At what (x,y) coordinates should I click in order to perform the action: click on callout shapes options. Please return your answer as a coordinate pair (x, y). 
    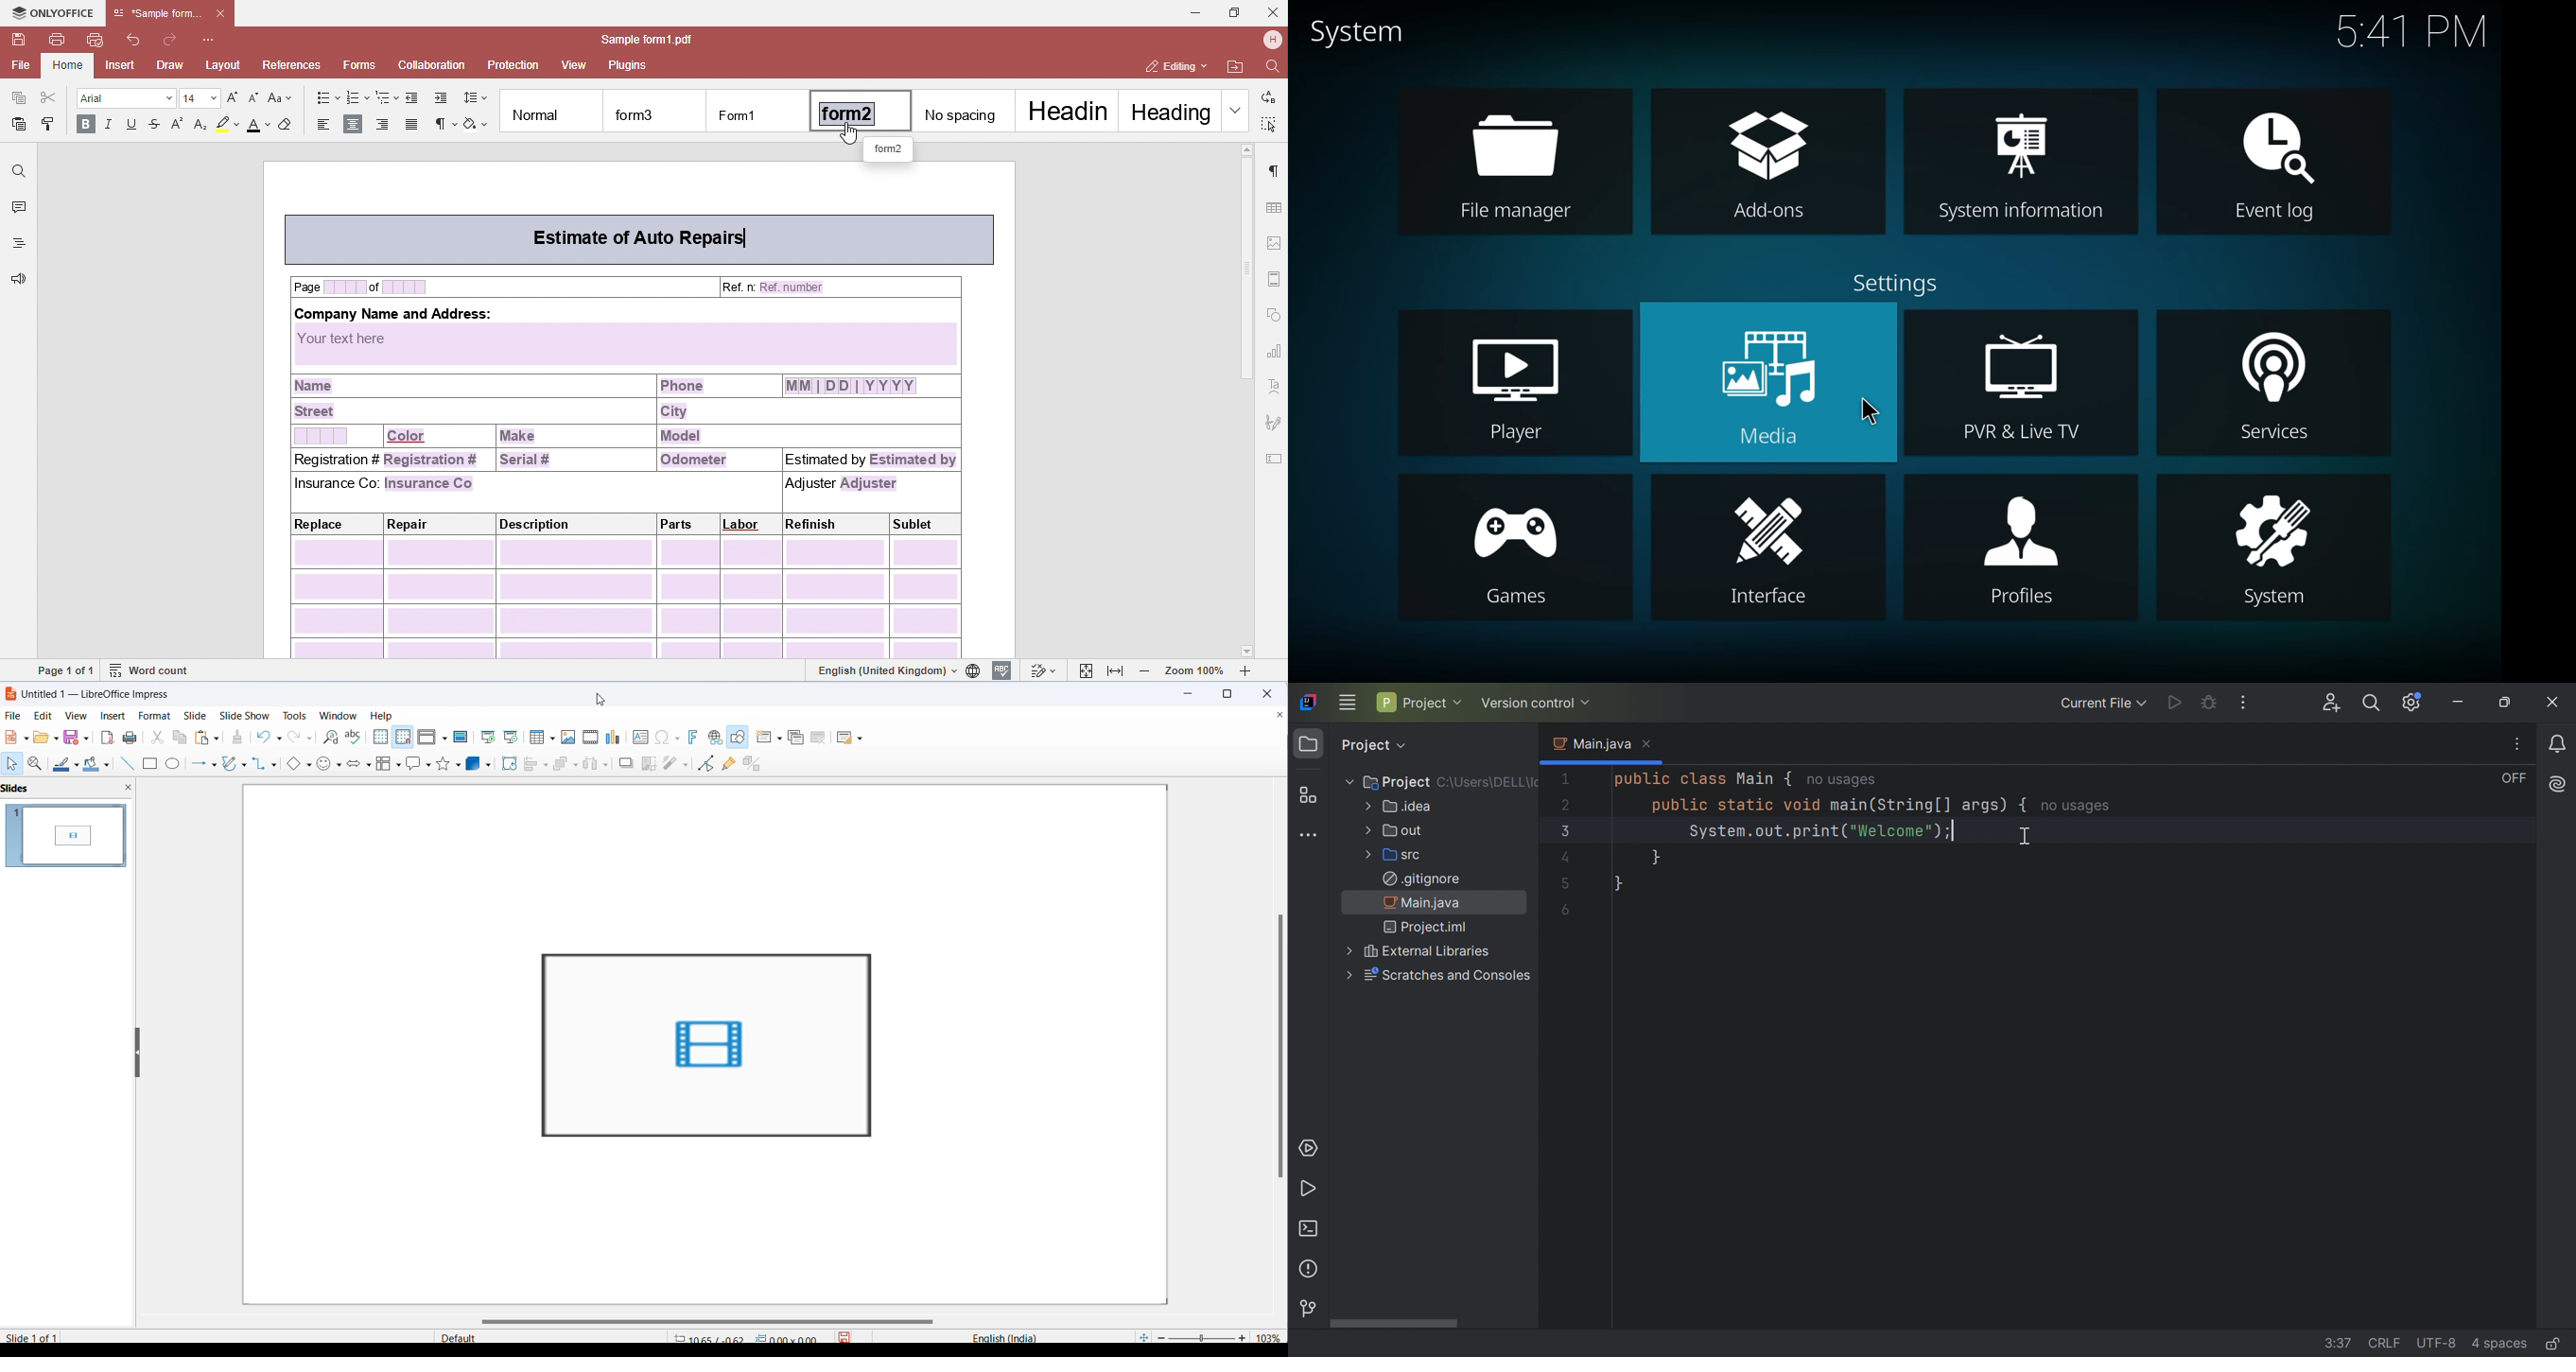
    Looking at the image, I should click on (428, 766).